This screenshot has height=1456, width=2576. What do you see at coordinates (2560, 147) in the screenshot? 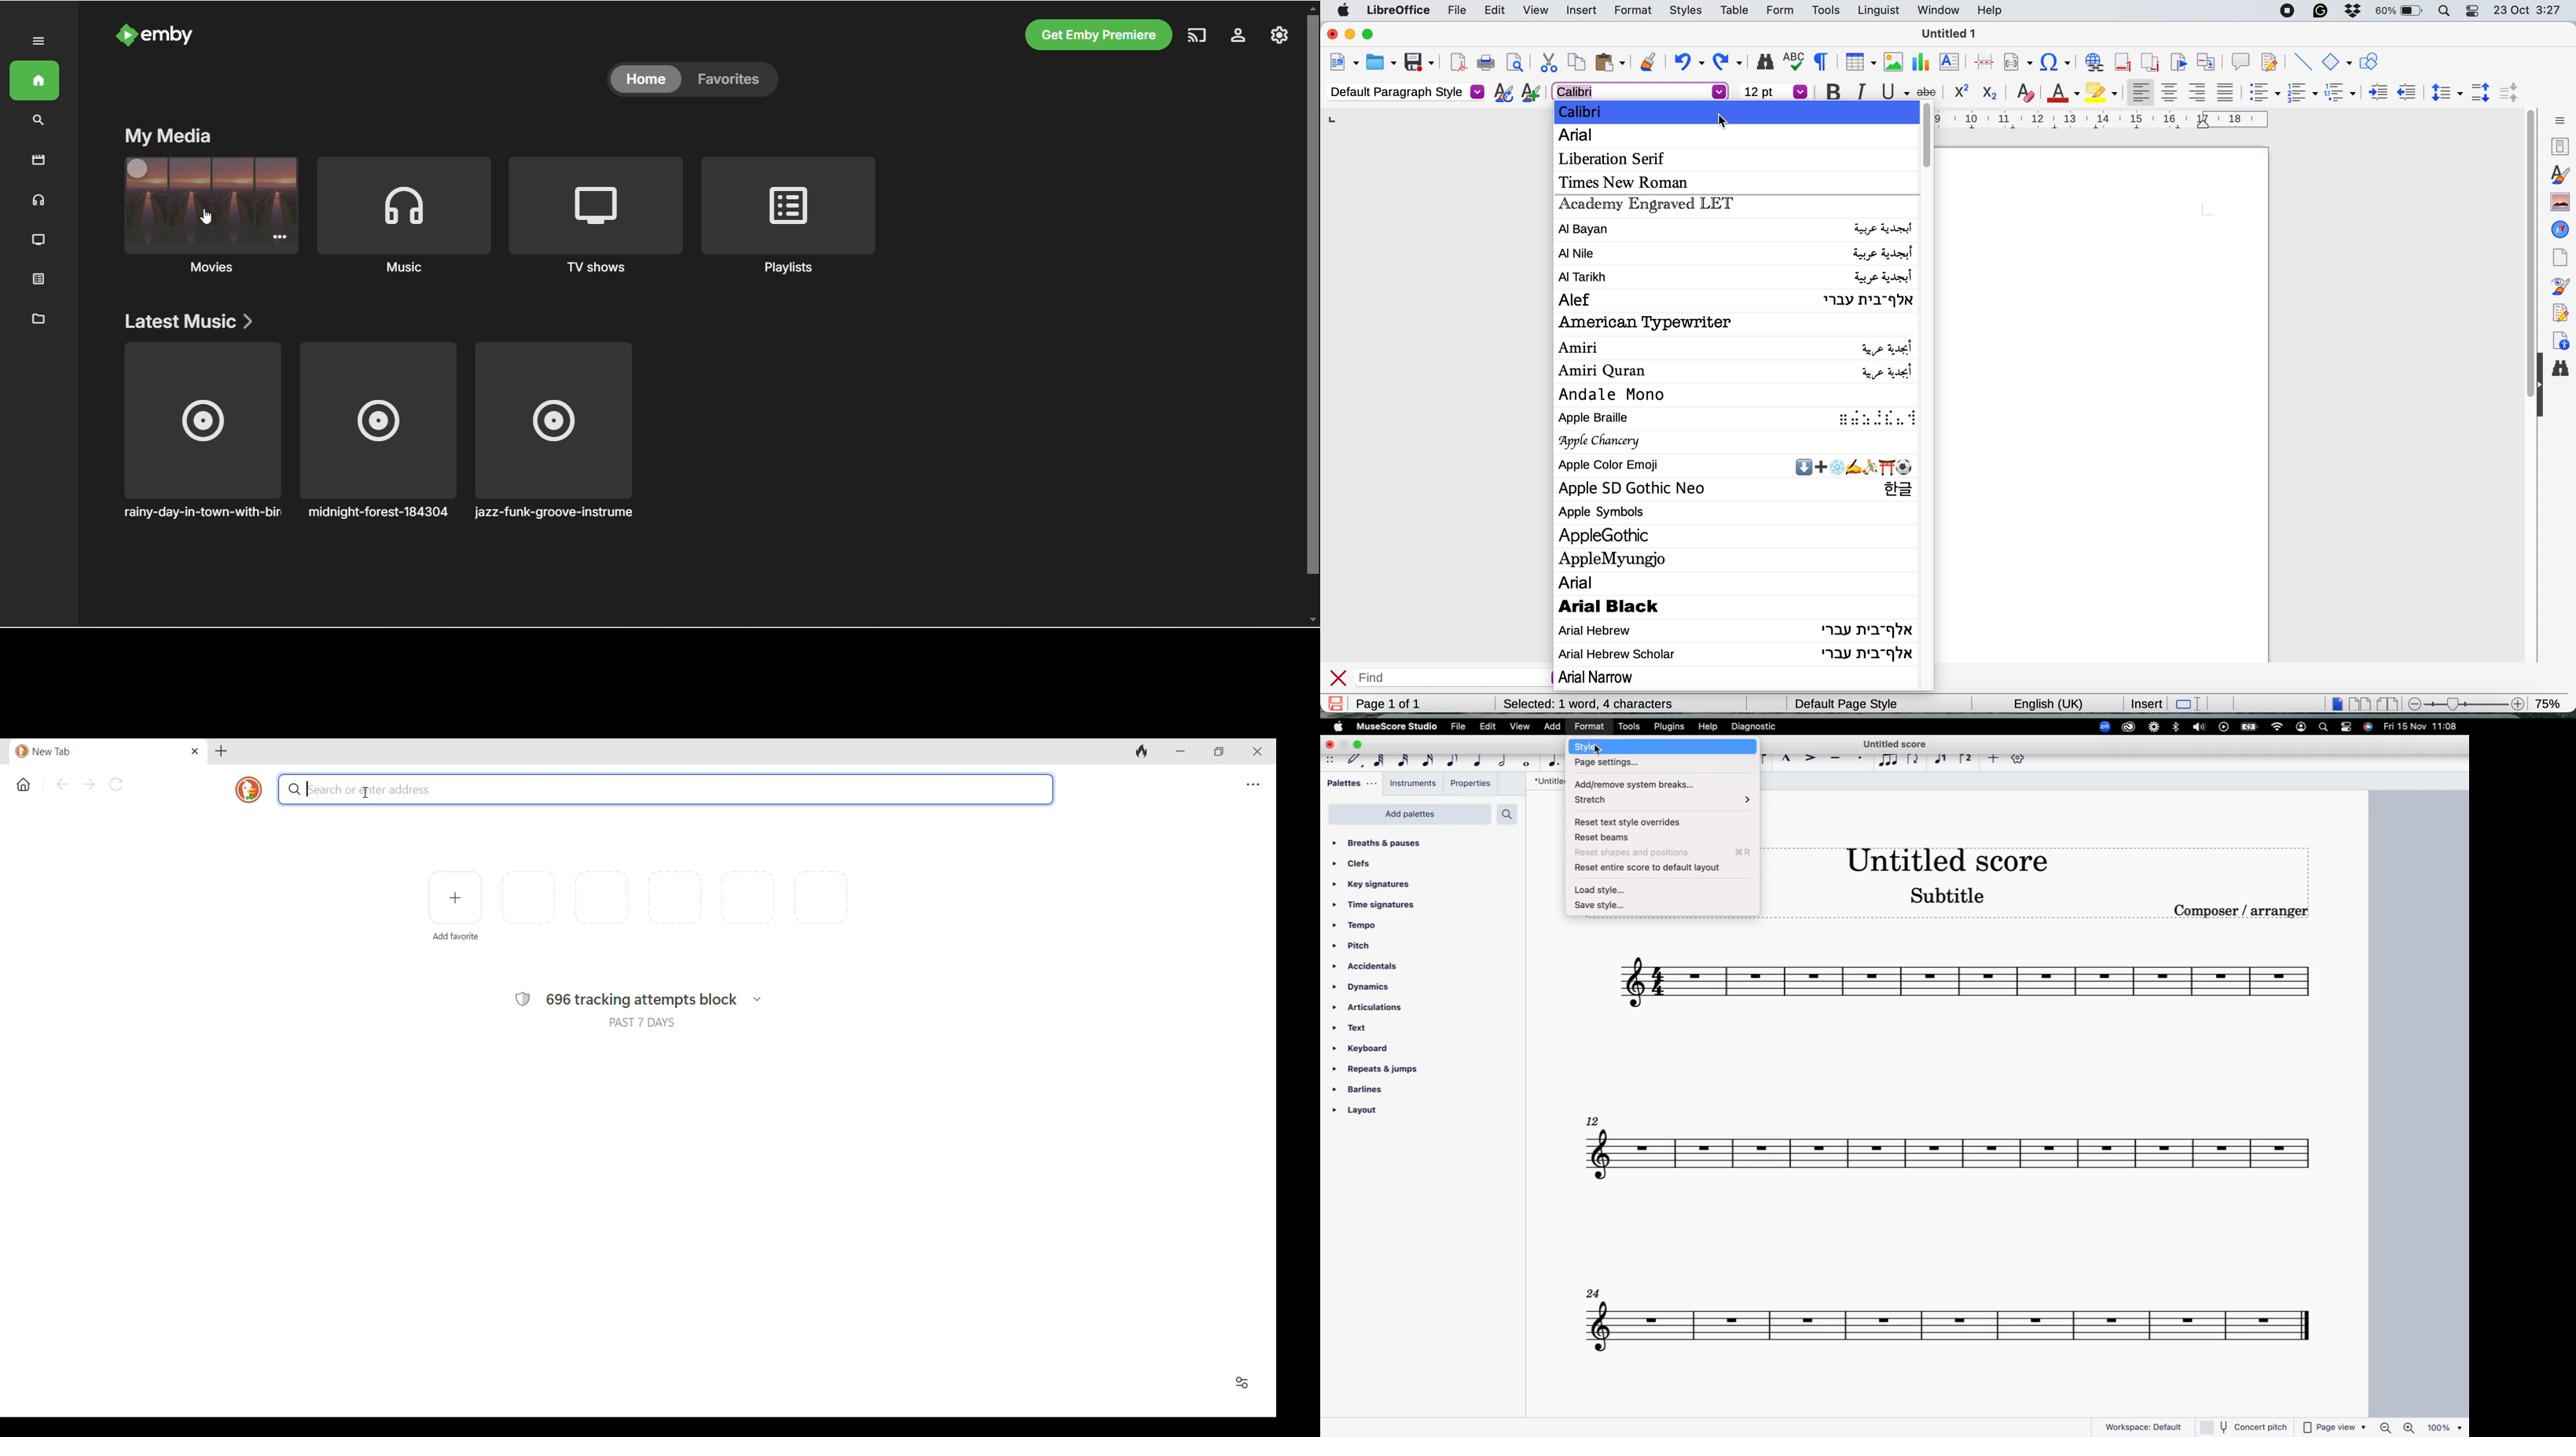
I see `properties` at bounding box center [2560, 147].